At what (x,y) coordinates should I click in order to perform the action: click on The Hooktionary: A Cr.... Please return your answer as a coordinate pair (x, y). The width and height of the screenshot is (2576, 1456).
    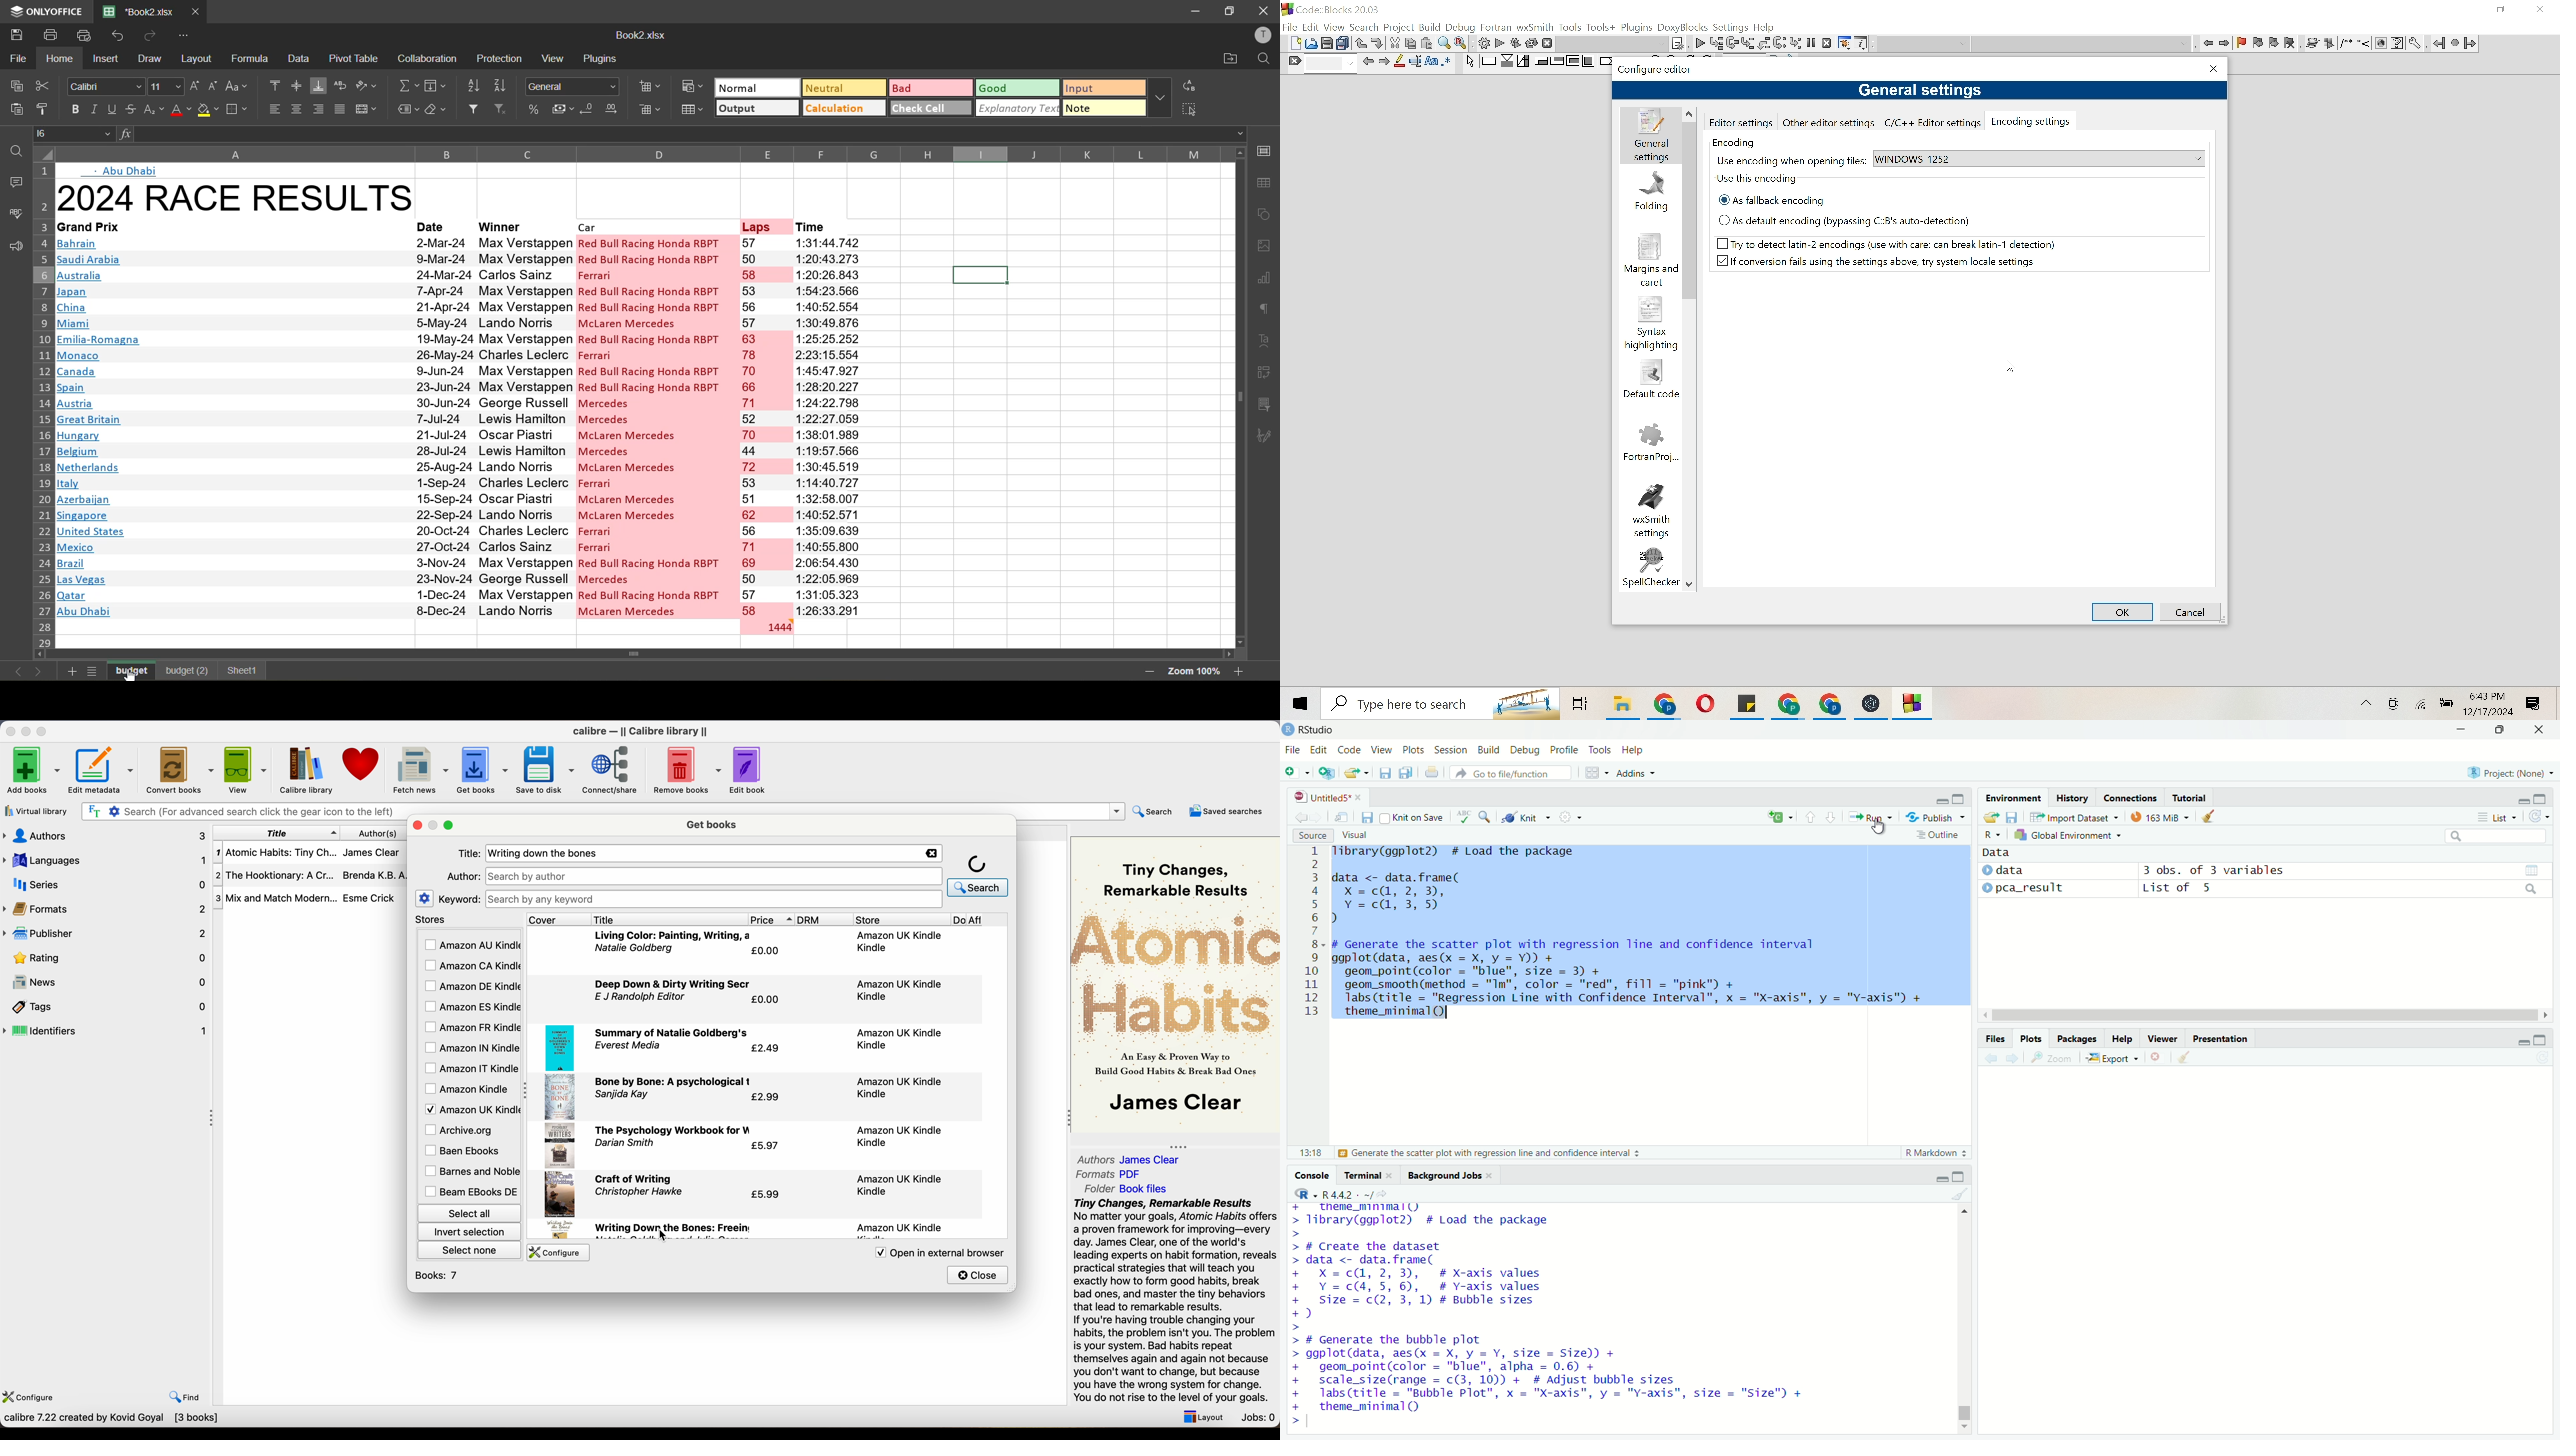
    Looking at the image, I should click on (275, 877).